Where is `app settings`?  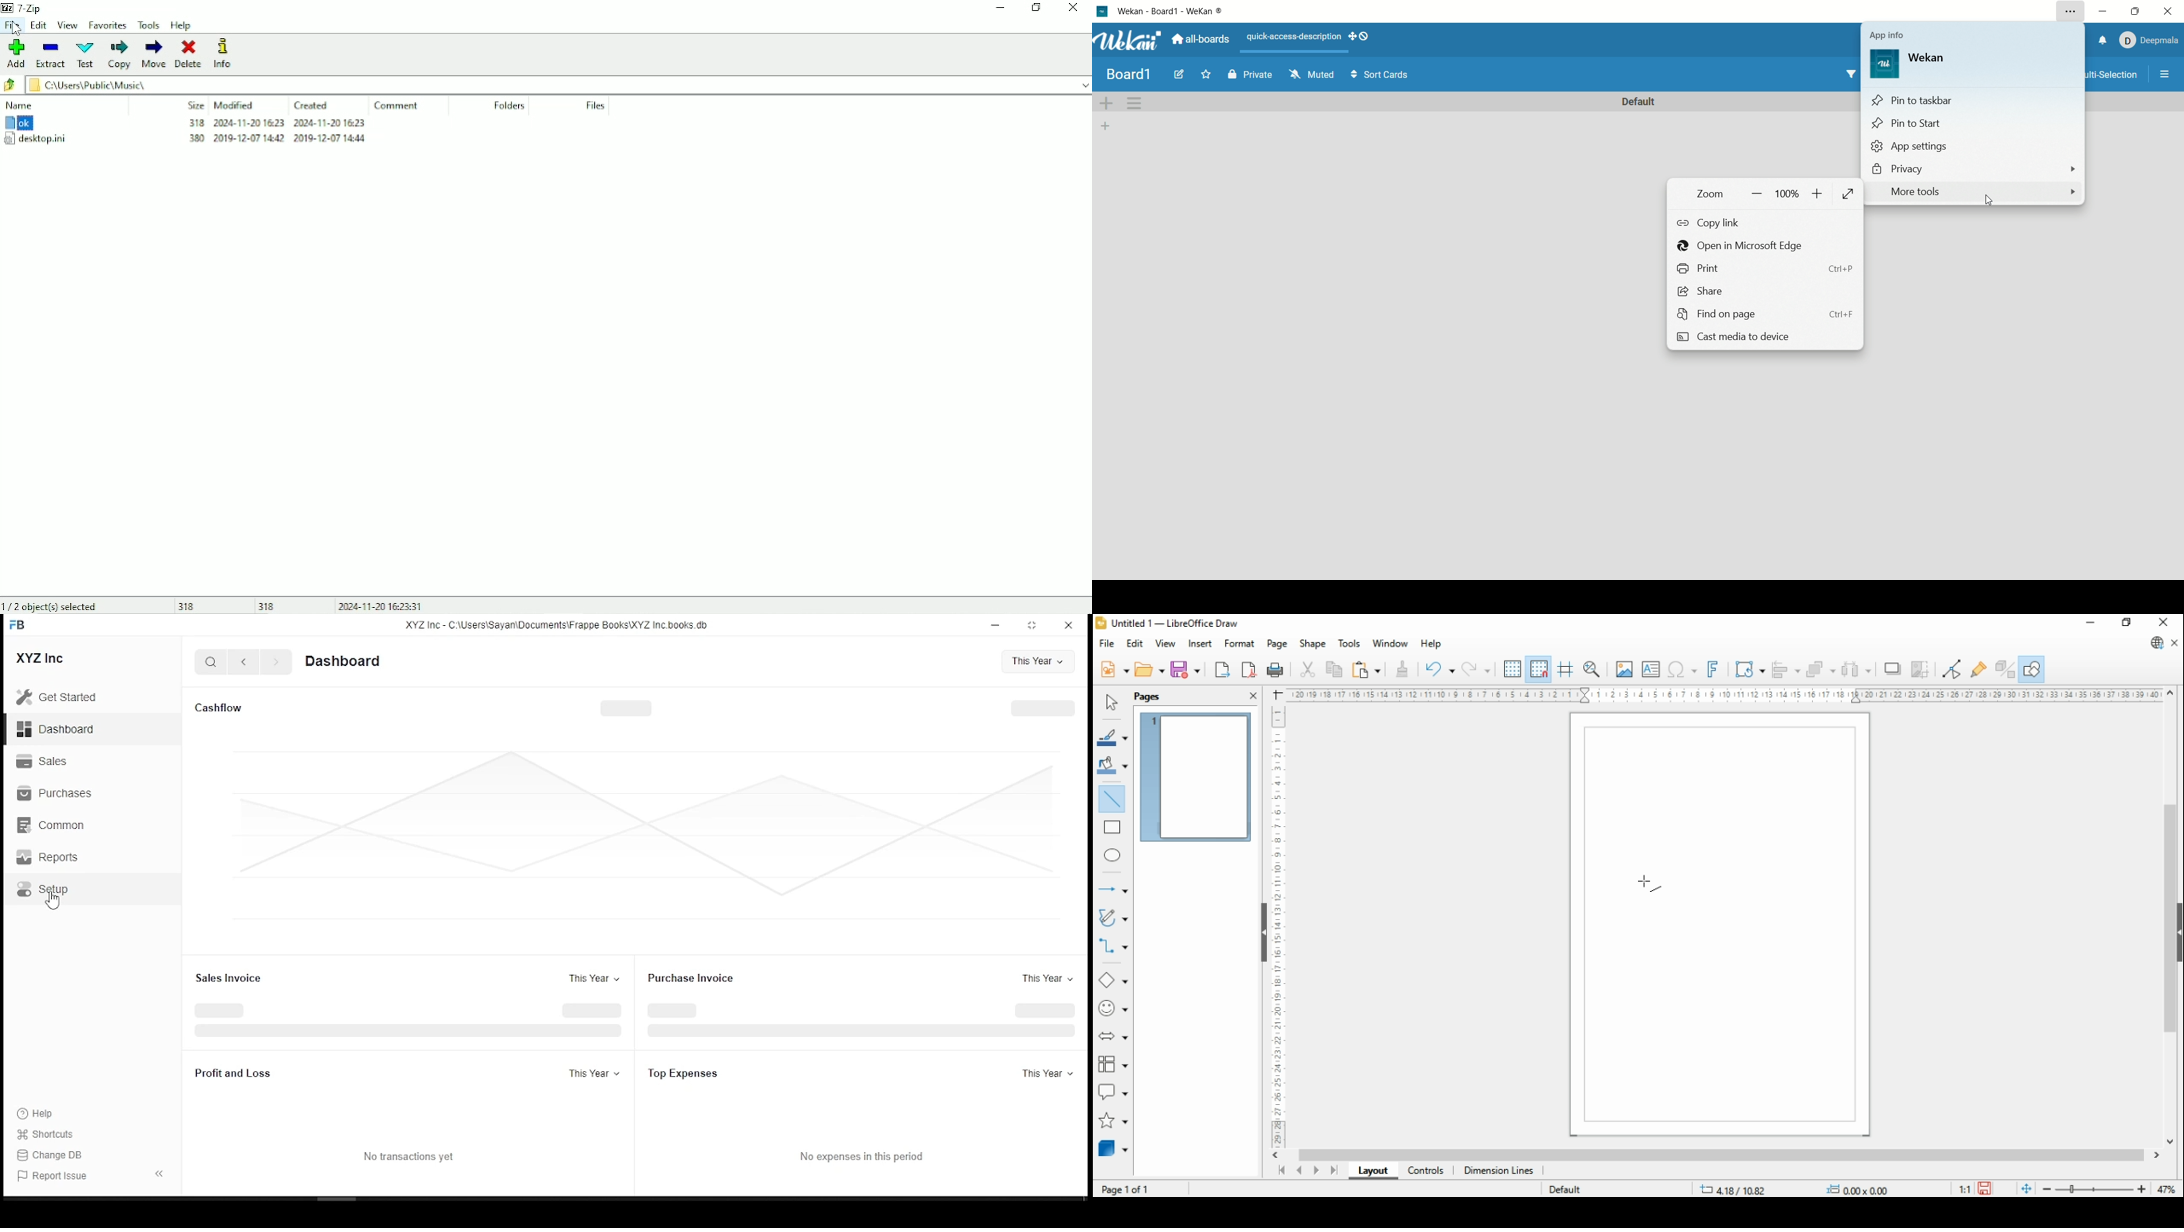
app settings is located at coordinates (1973, 146).